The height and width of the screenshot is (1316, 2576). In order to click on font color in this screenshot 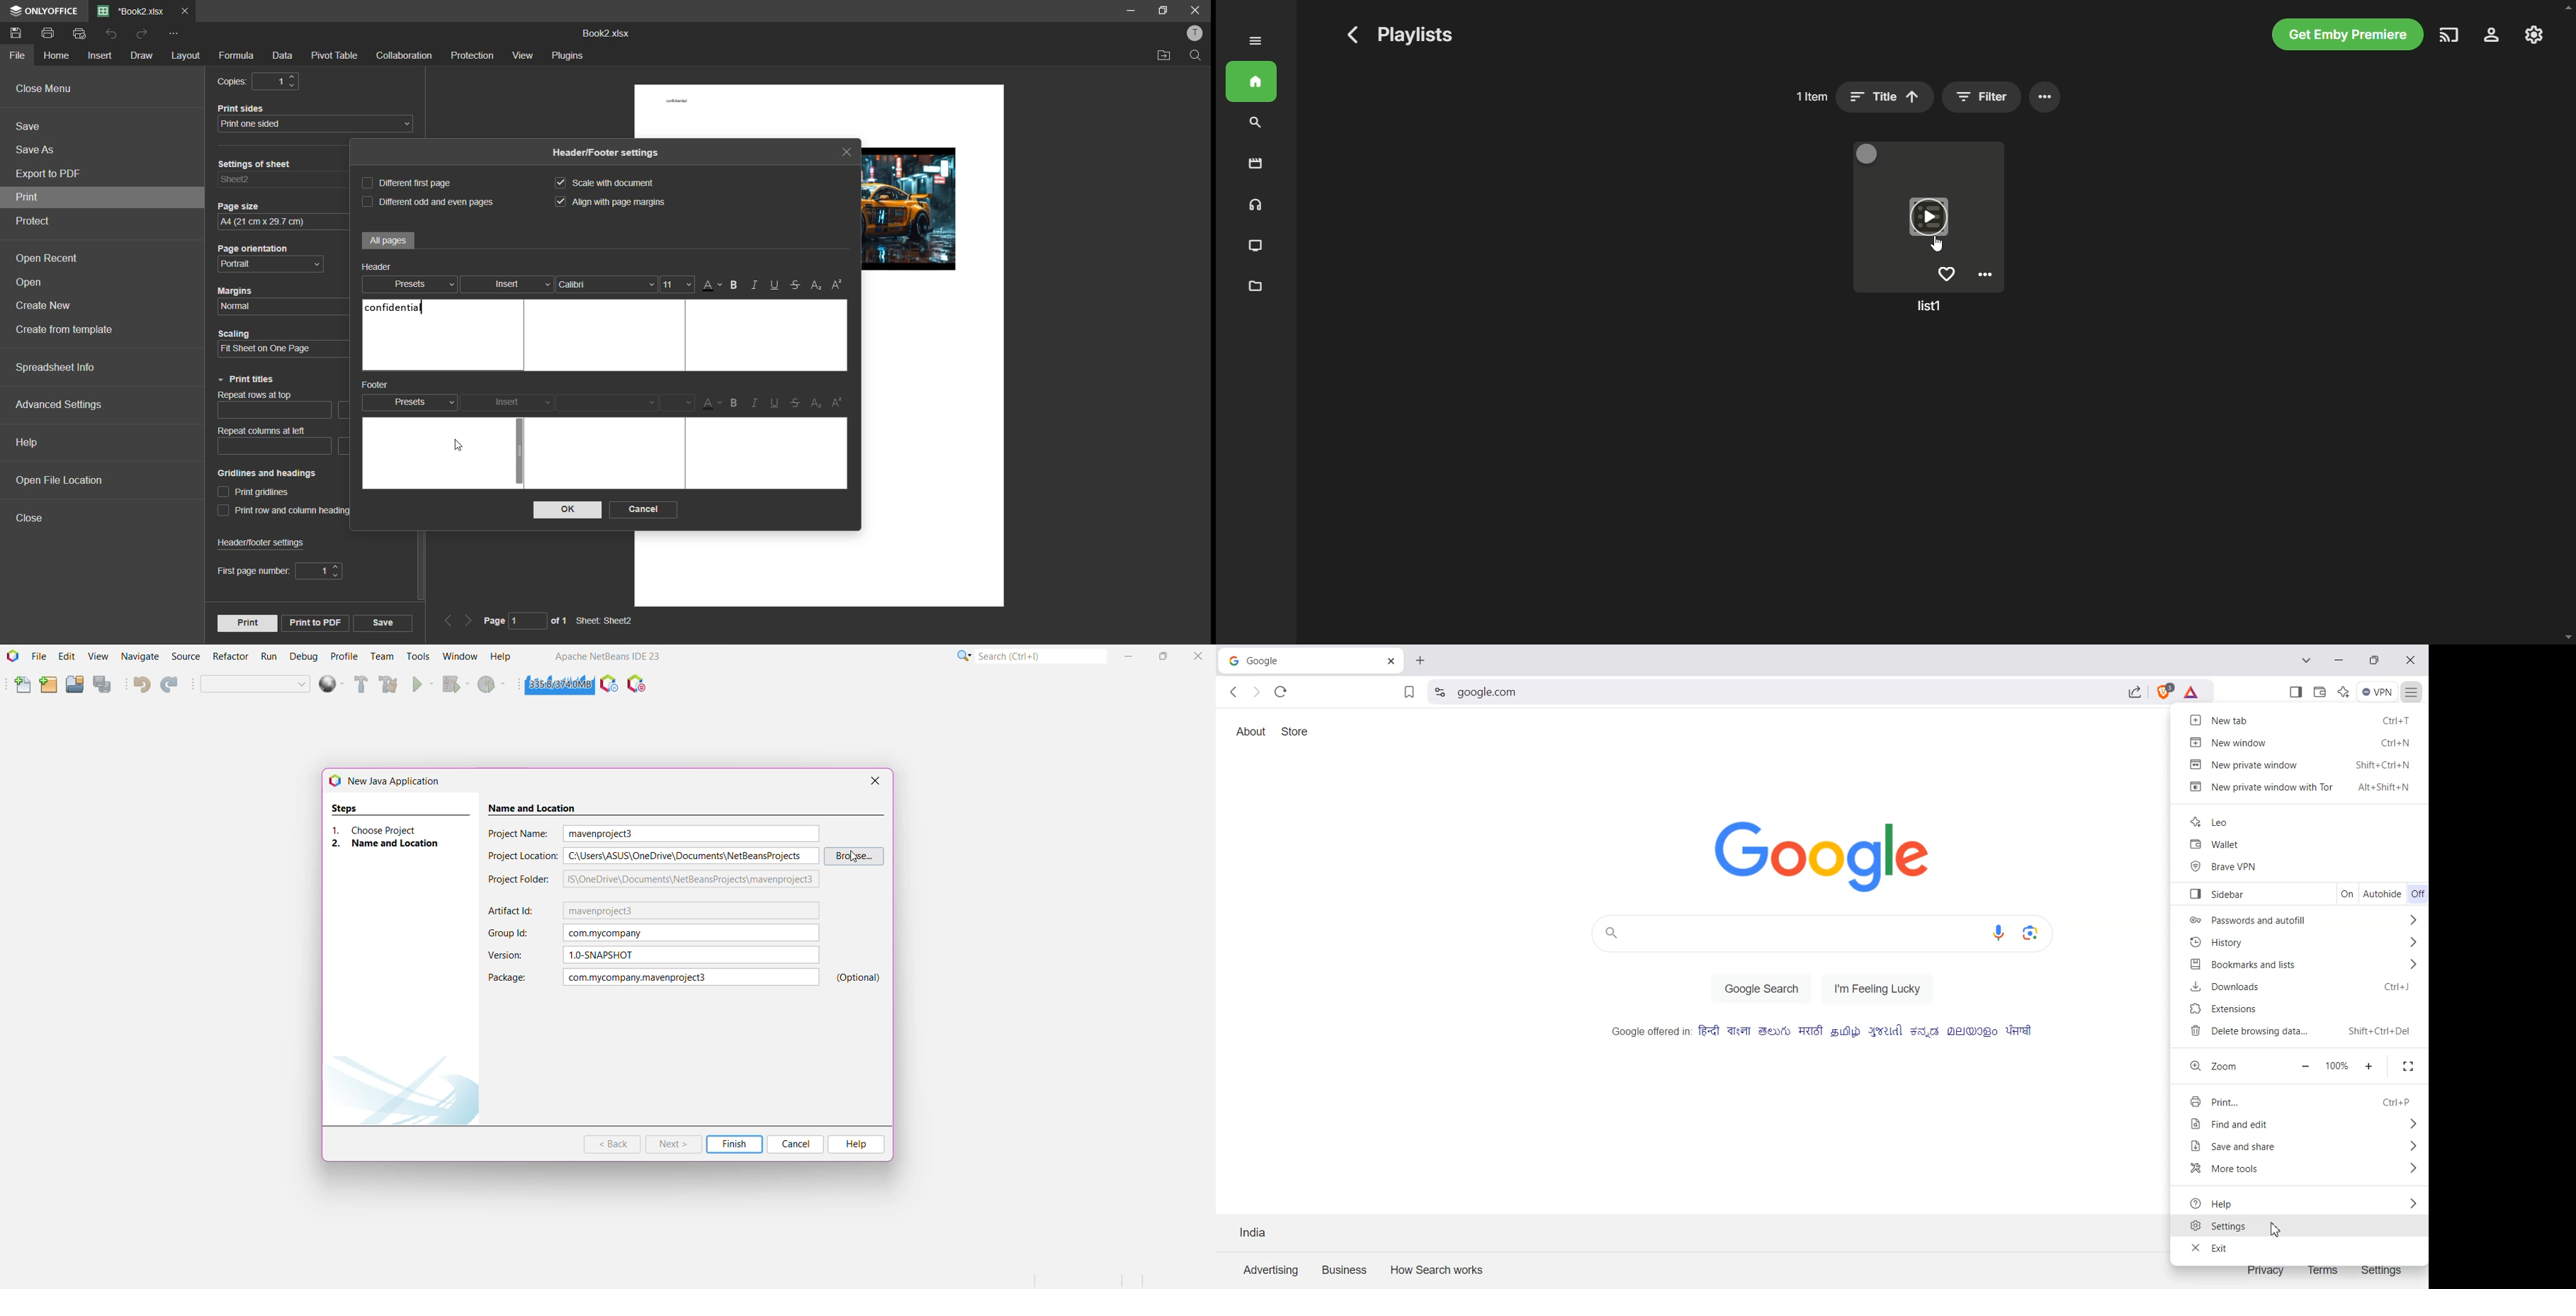, I will do `click(713, 285)`.